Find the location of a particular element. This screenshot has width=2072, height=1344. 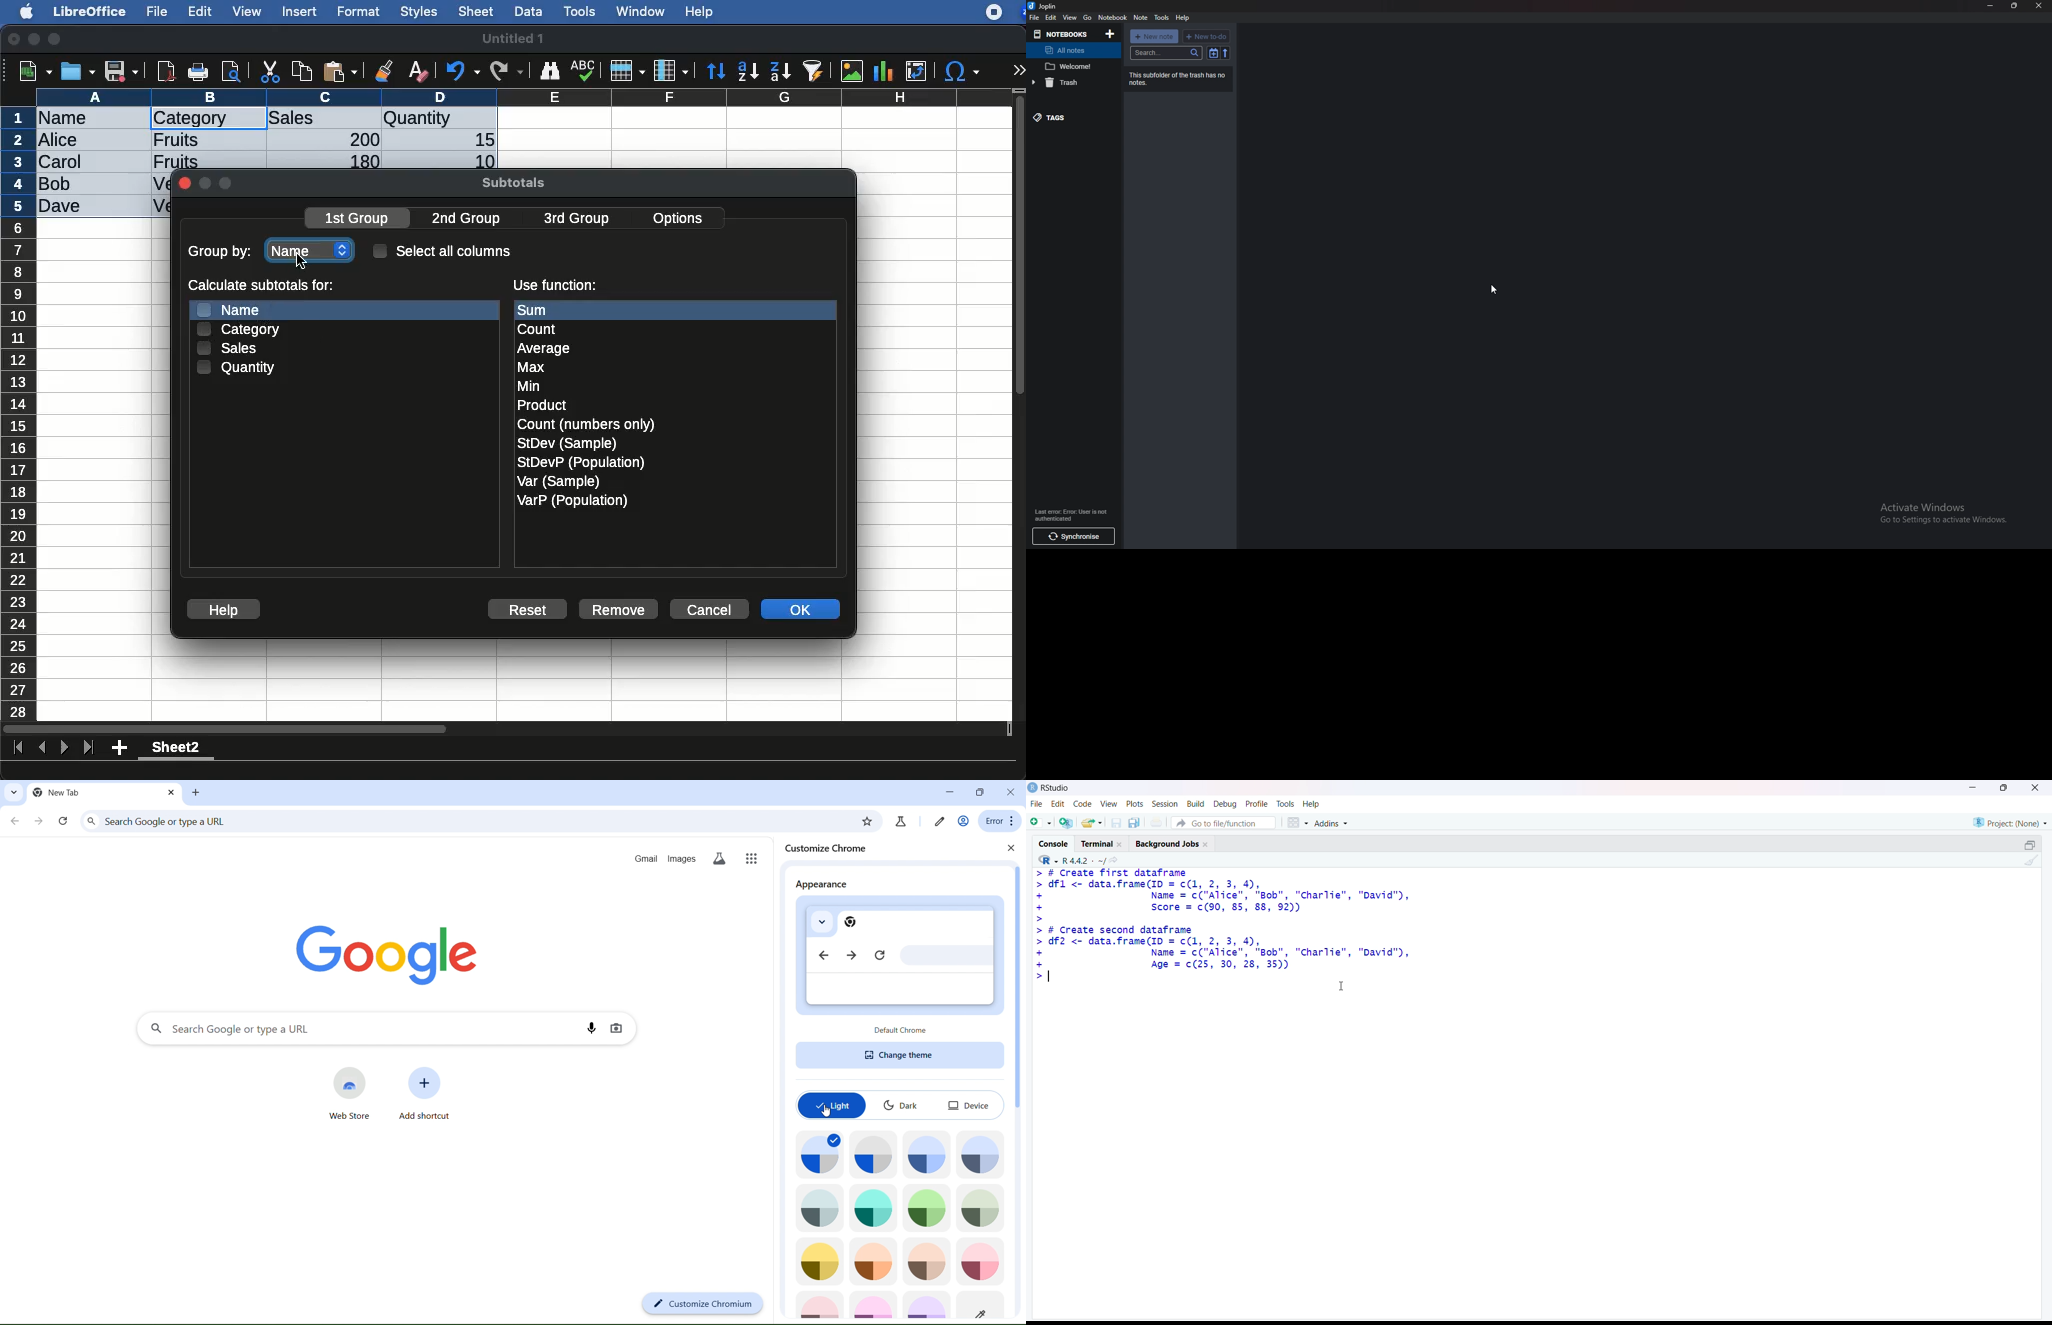

category  is located at coordinates (238, 329).